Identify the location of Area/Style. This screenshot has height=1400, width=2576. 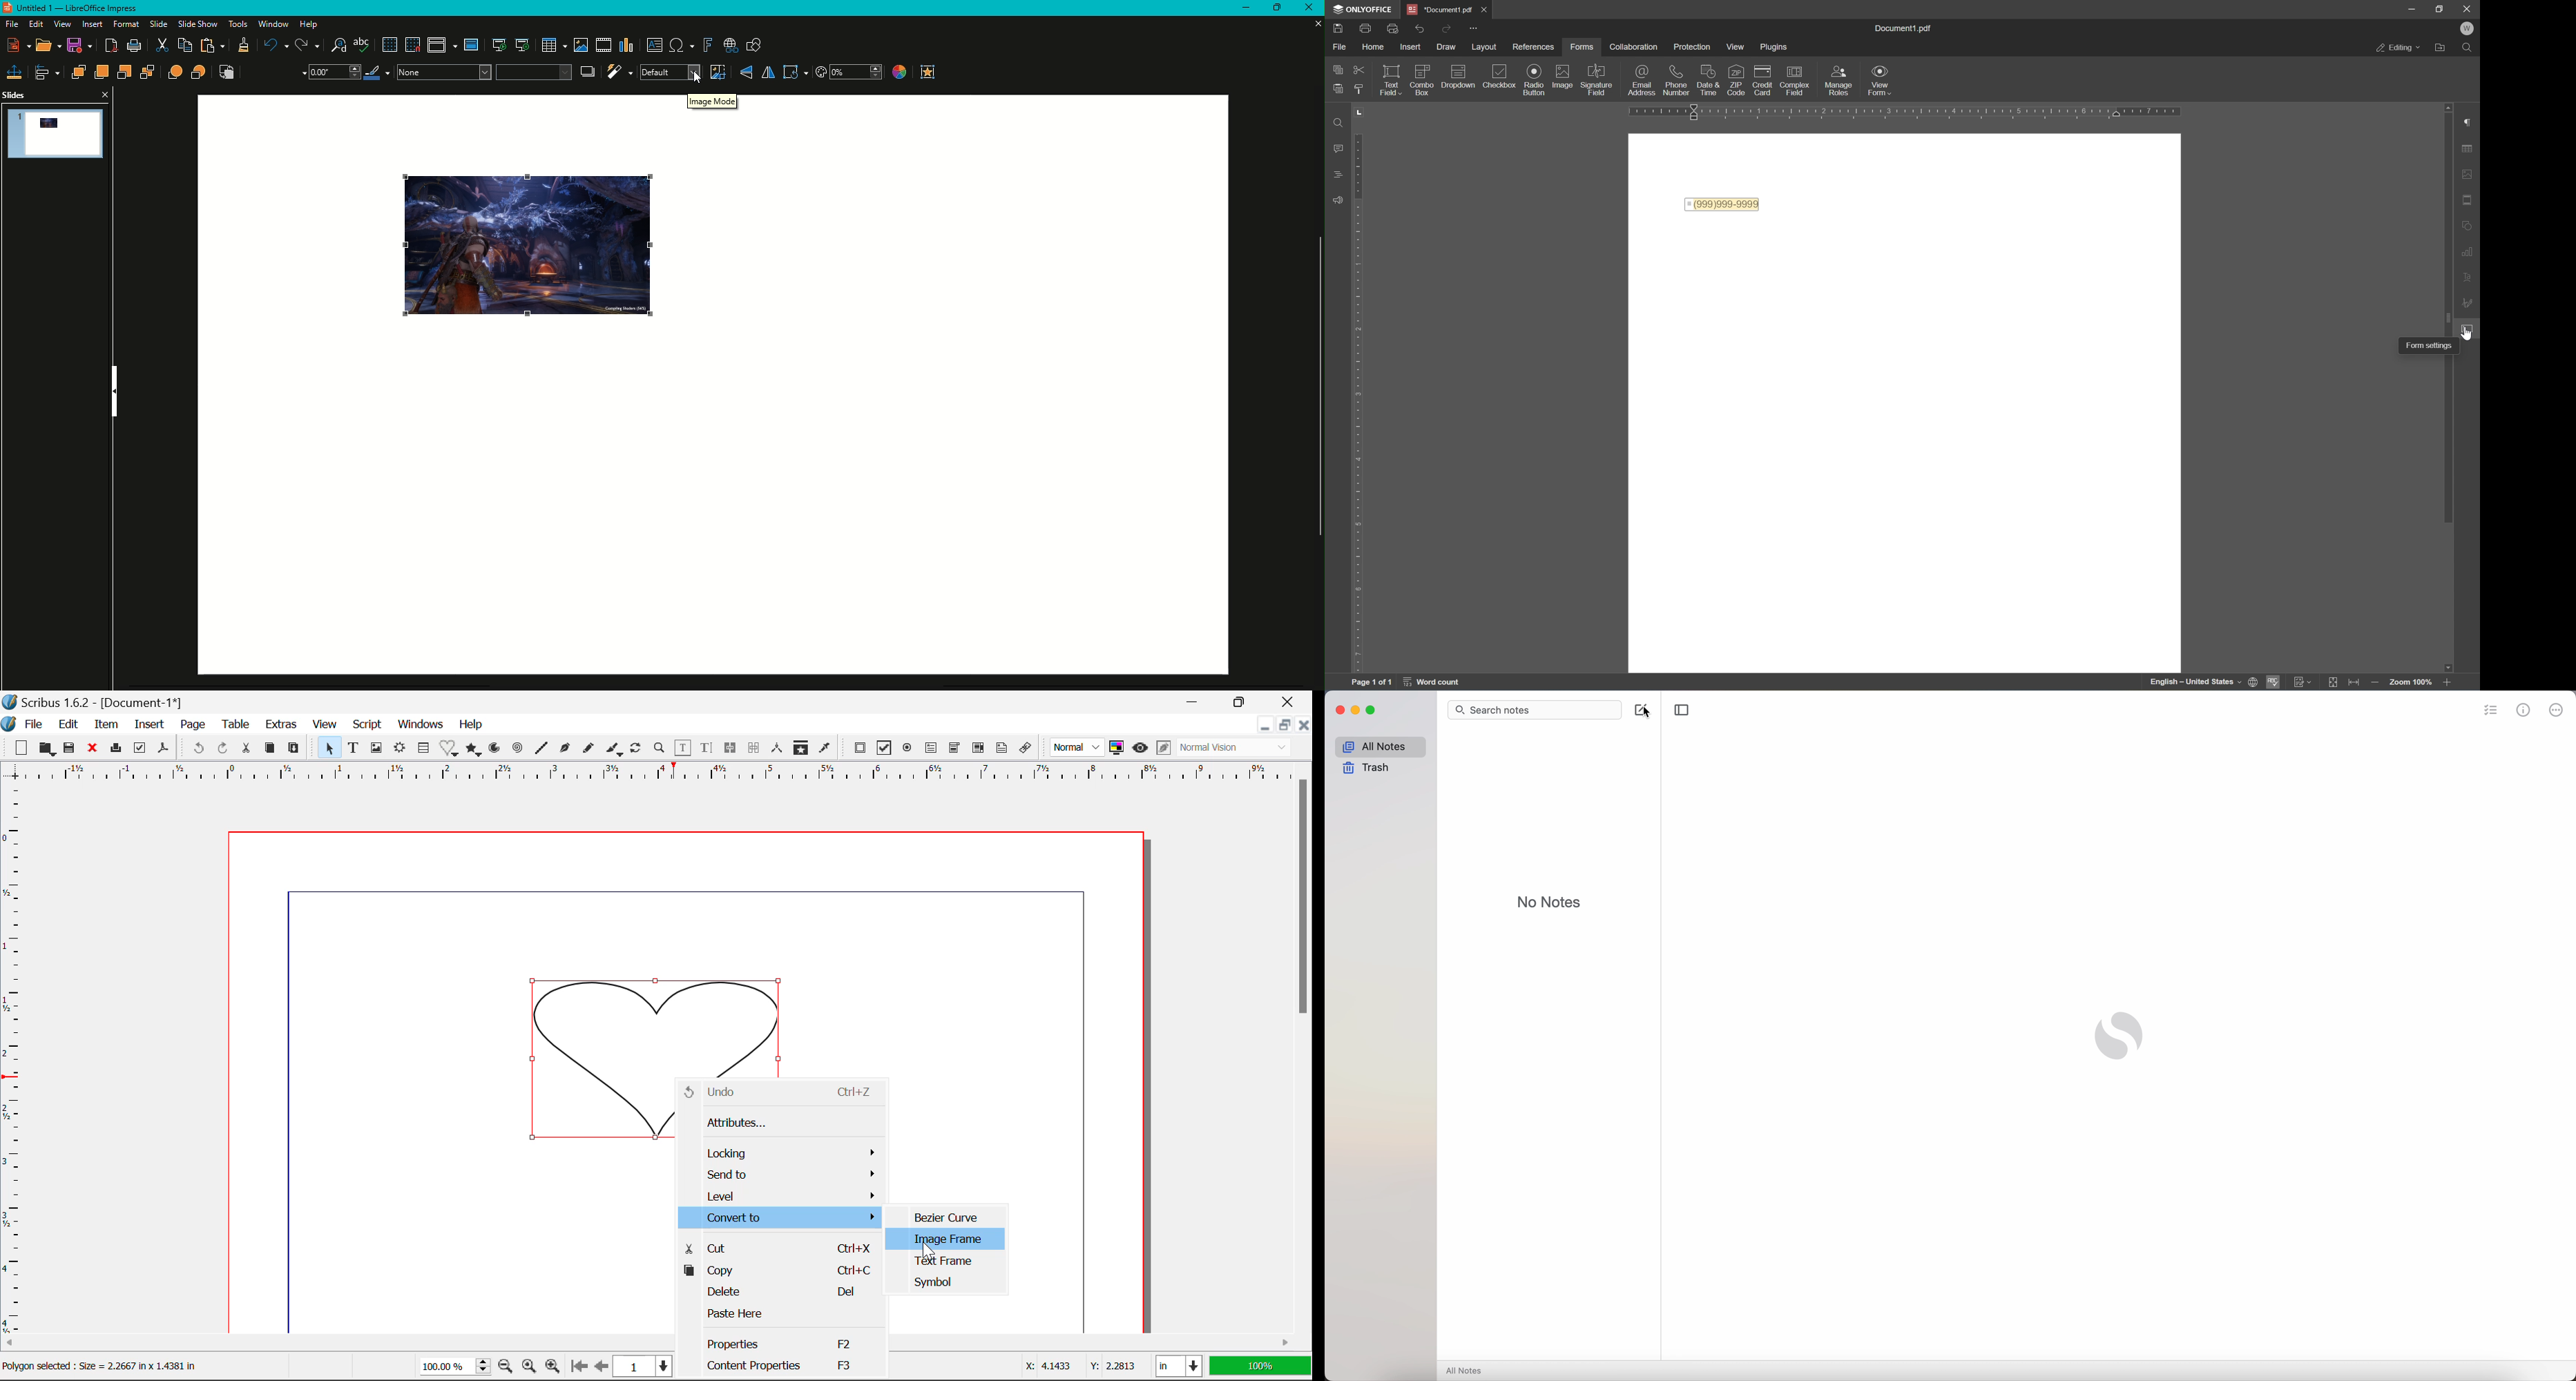
(483, 72).